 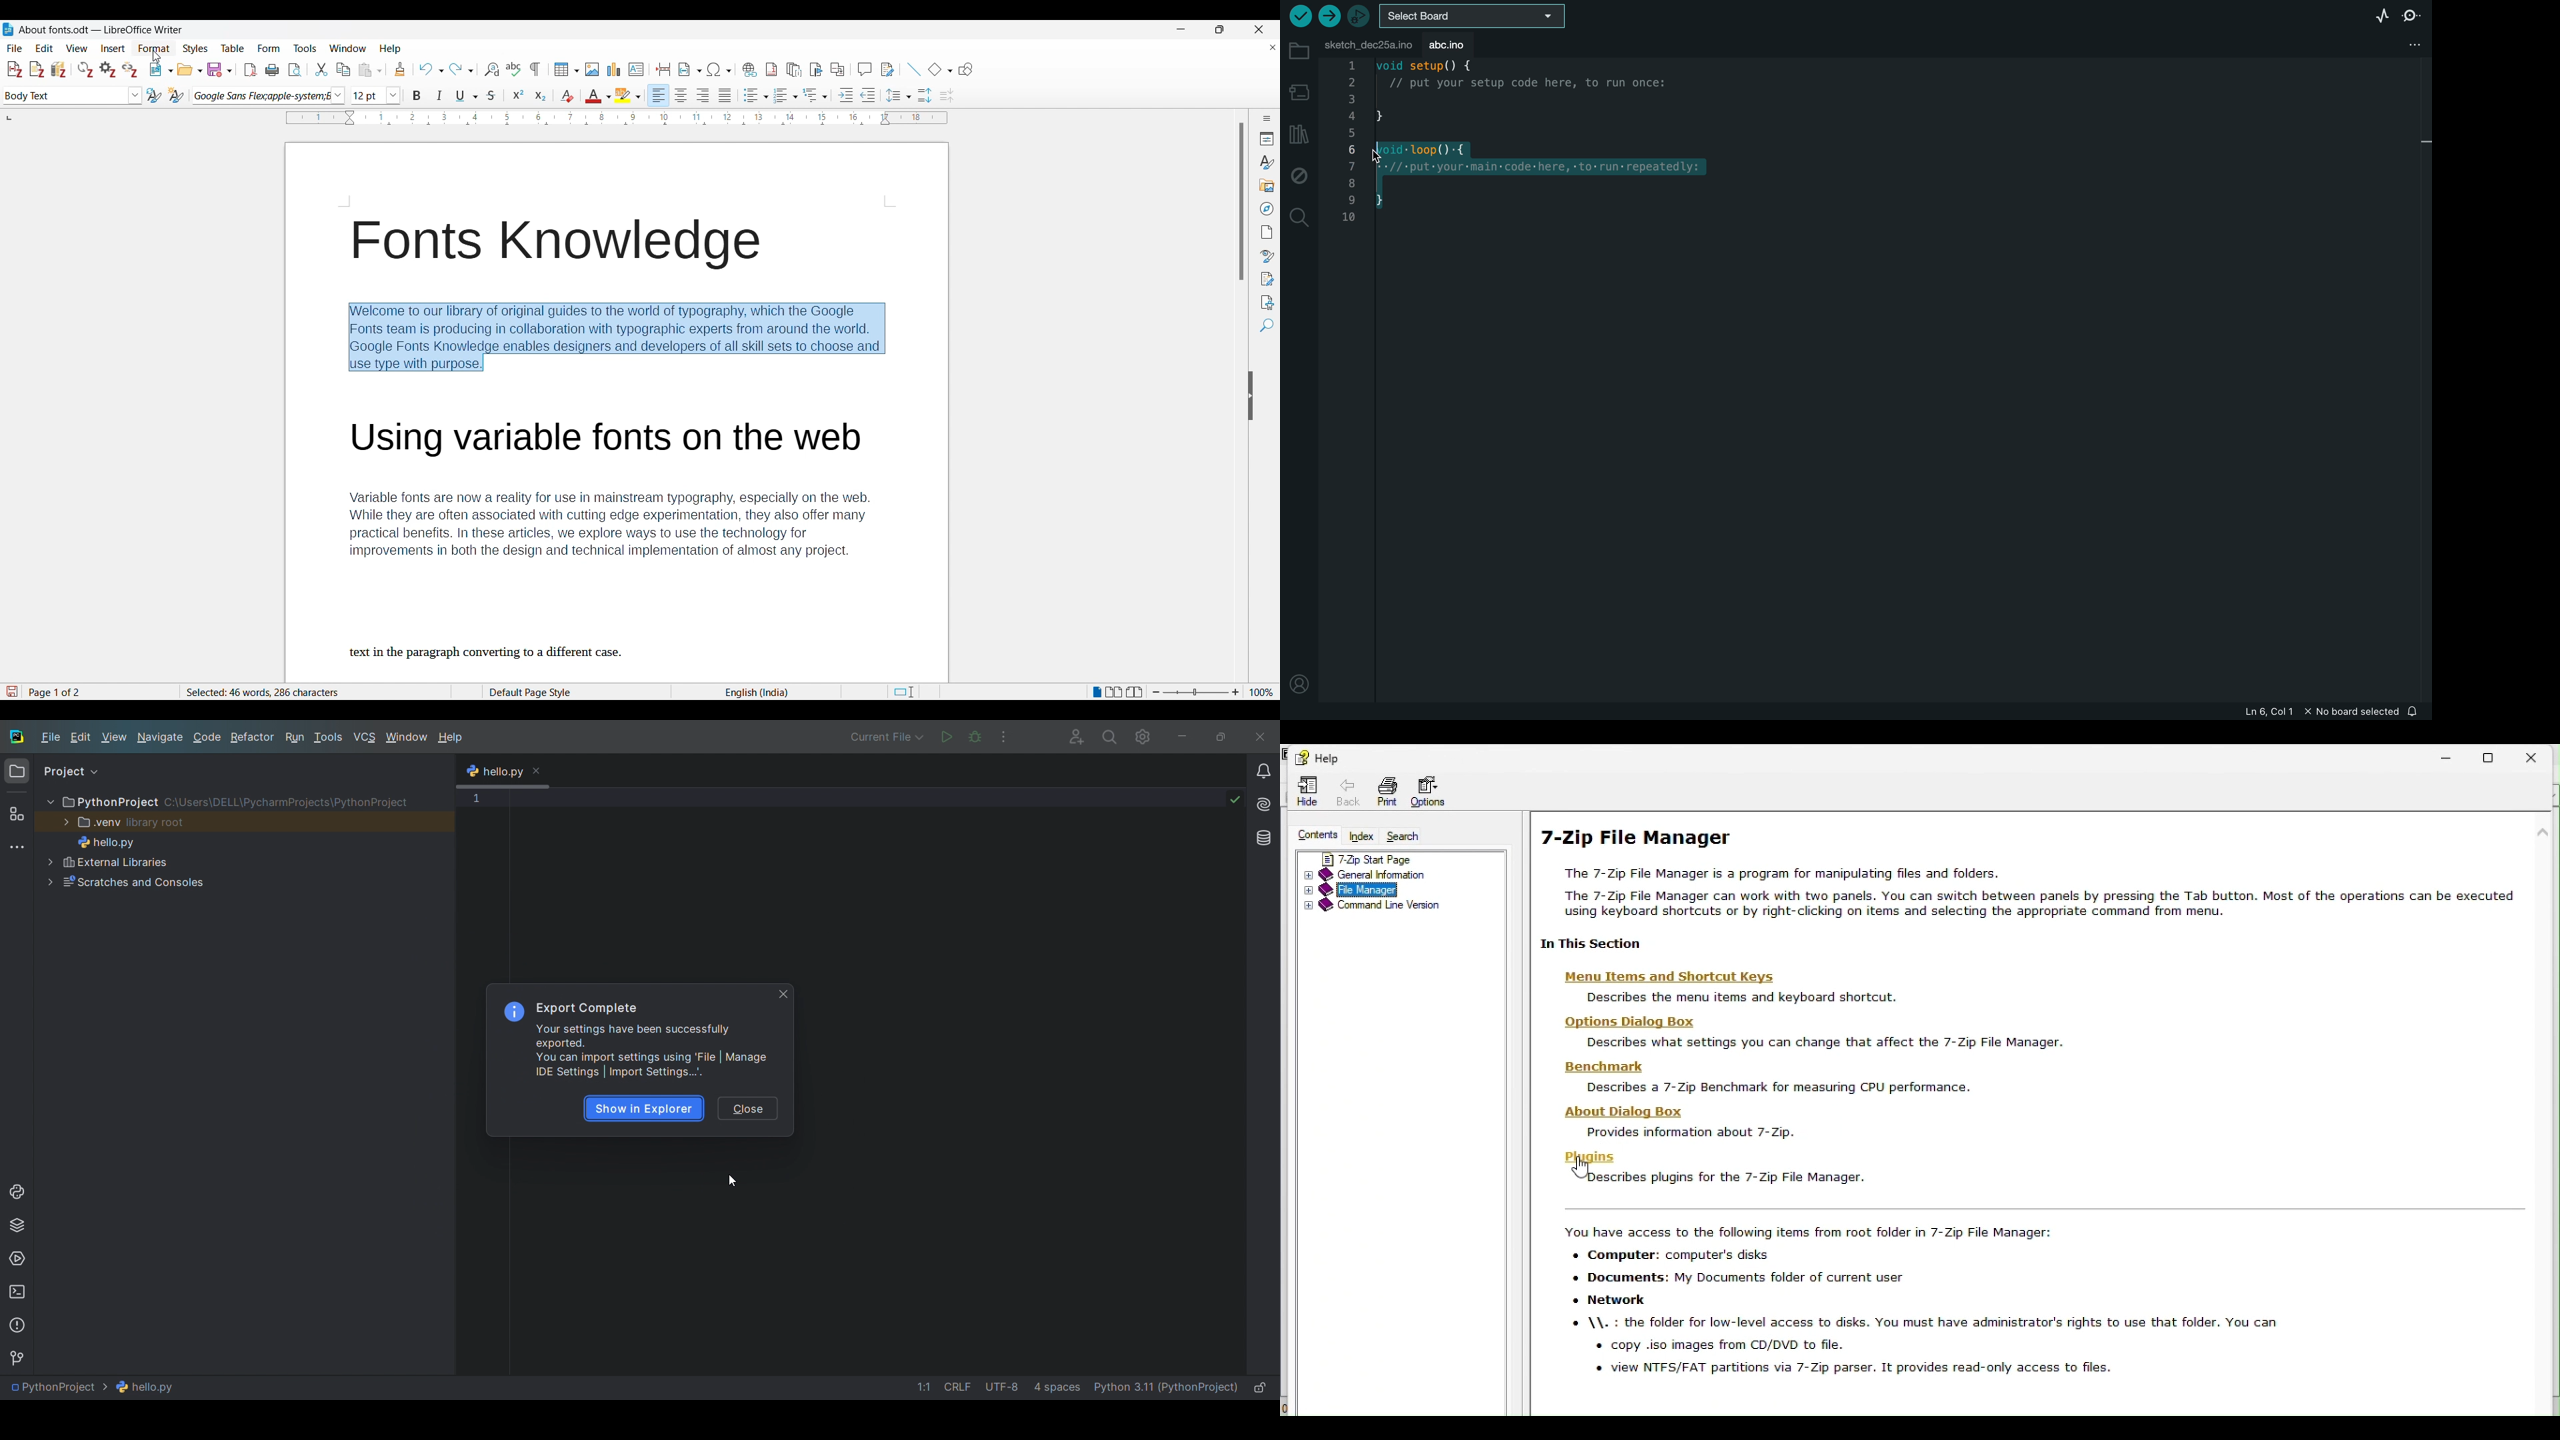 What do you see at coordinates (225, 801) in the screenshot?
I see `PythonProject along its path` at bounding box center [225, 801].